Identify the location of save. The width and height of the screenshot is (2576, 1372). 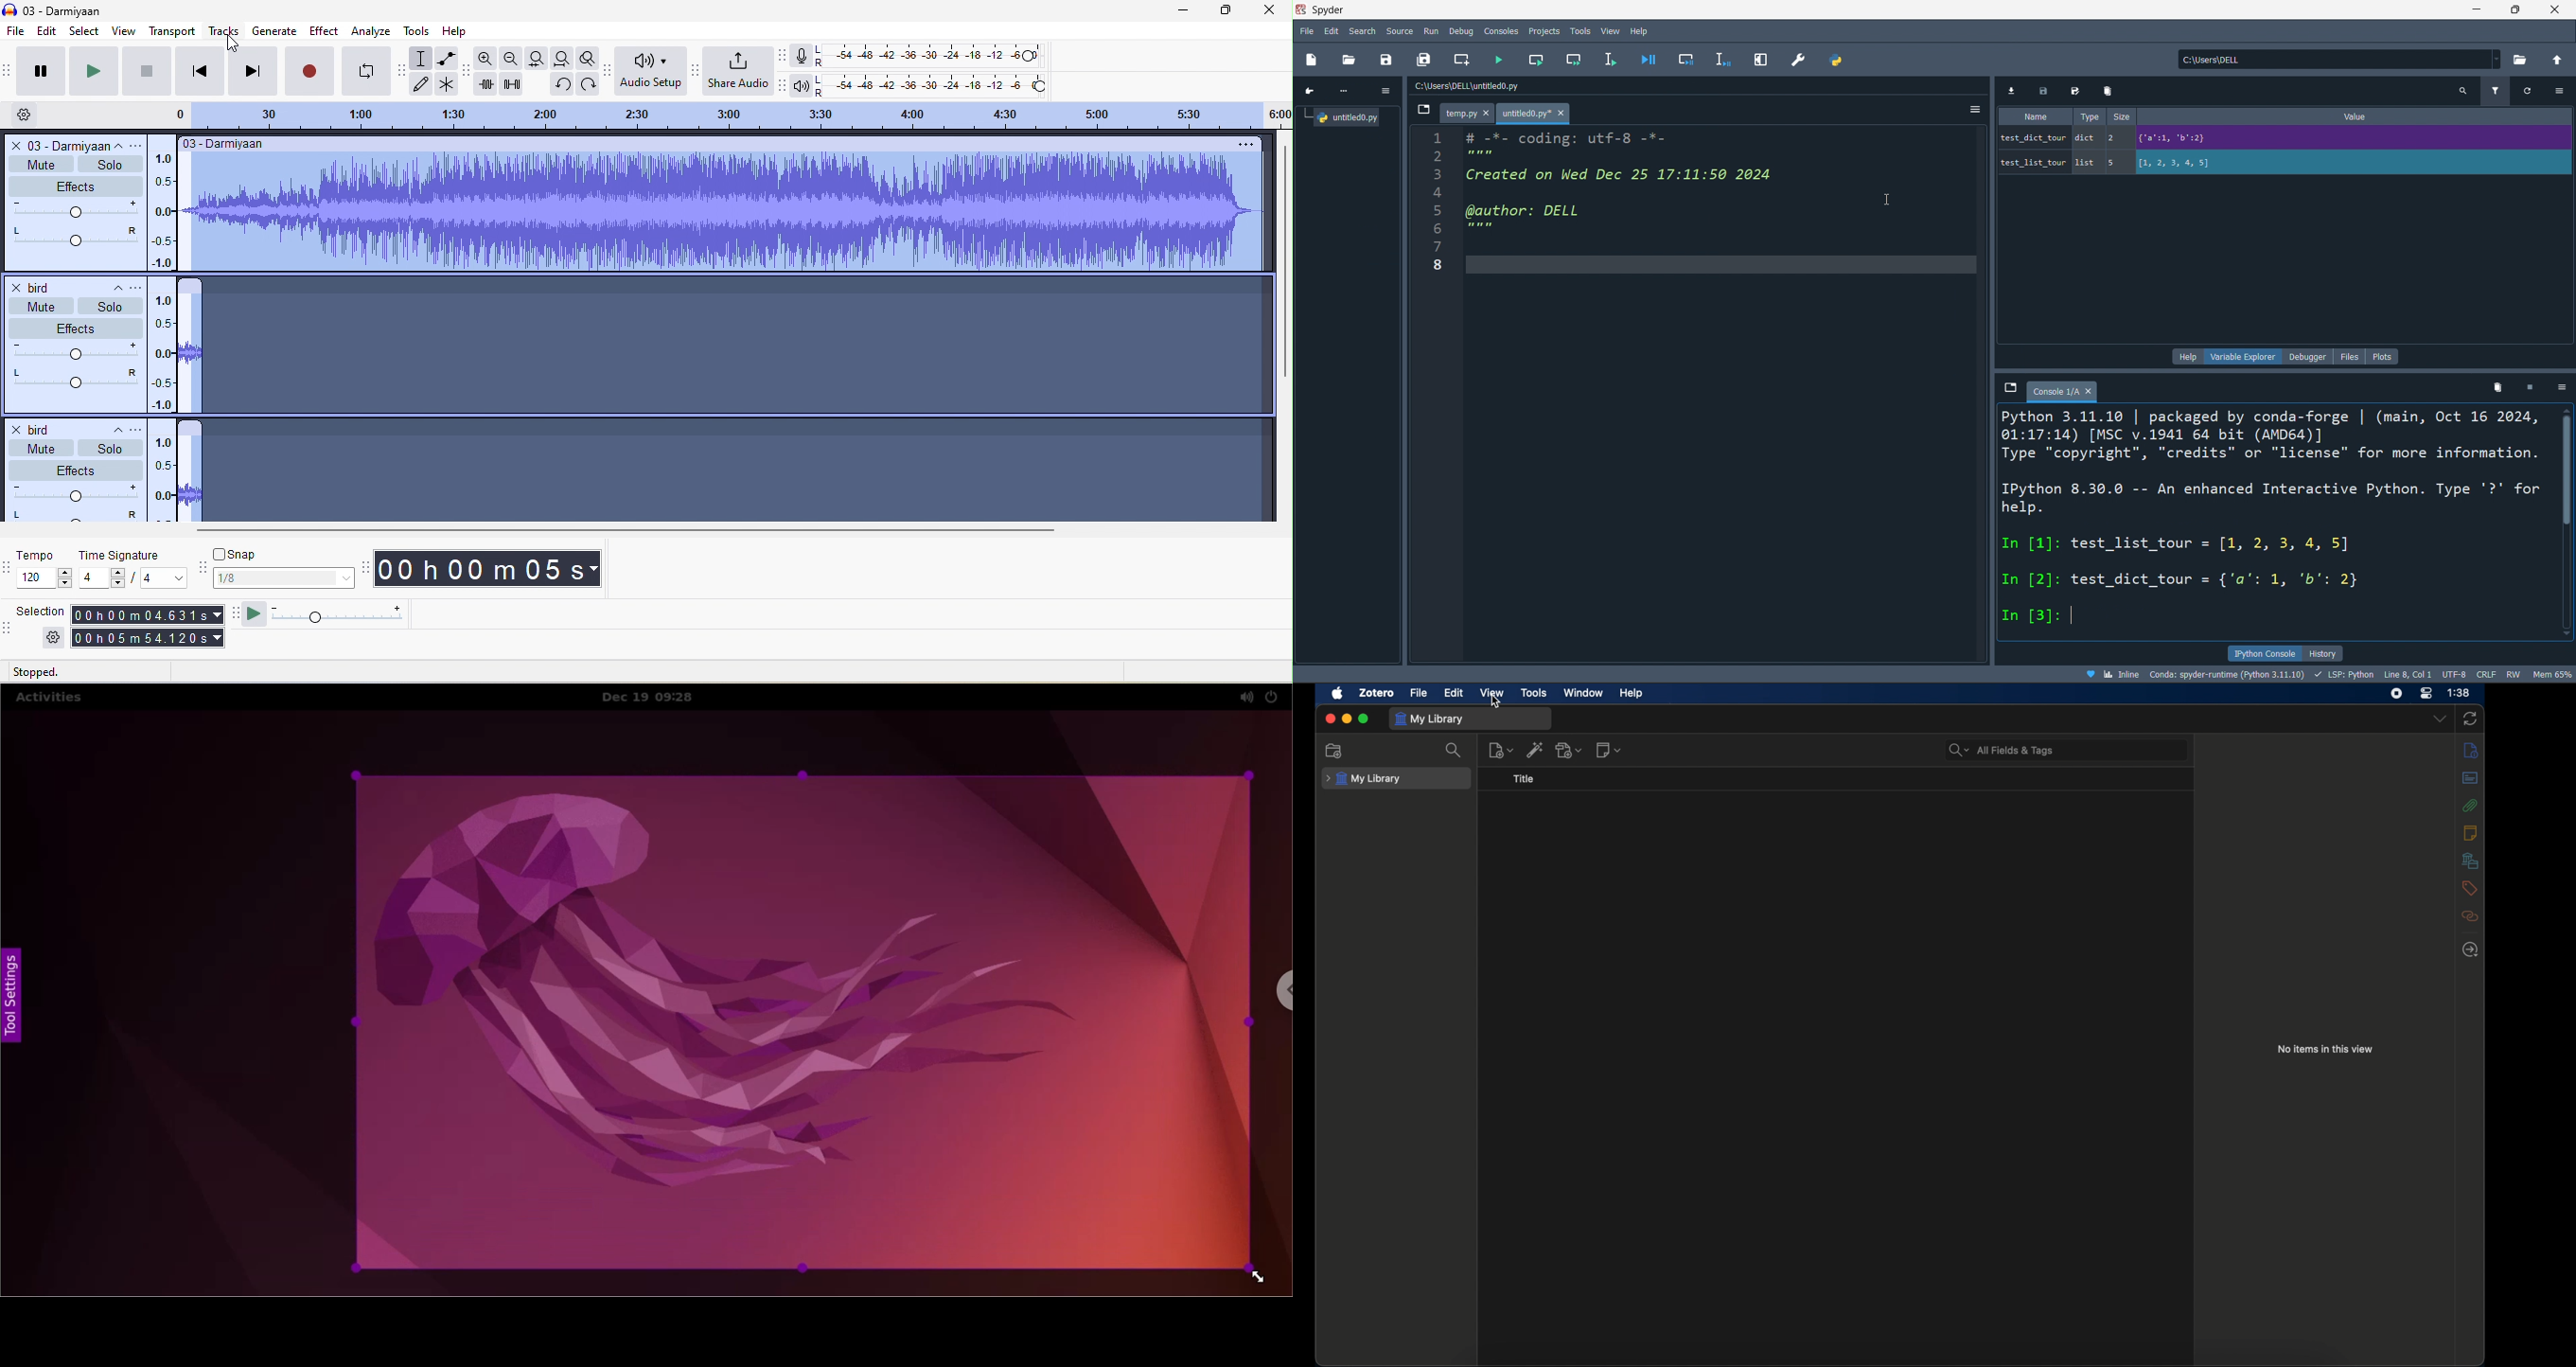
(1386, 62).